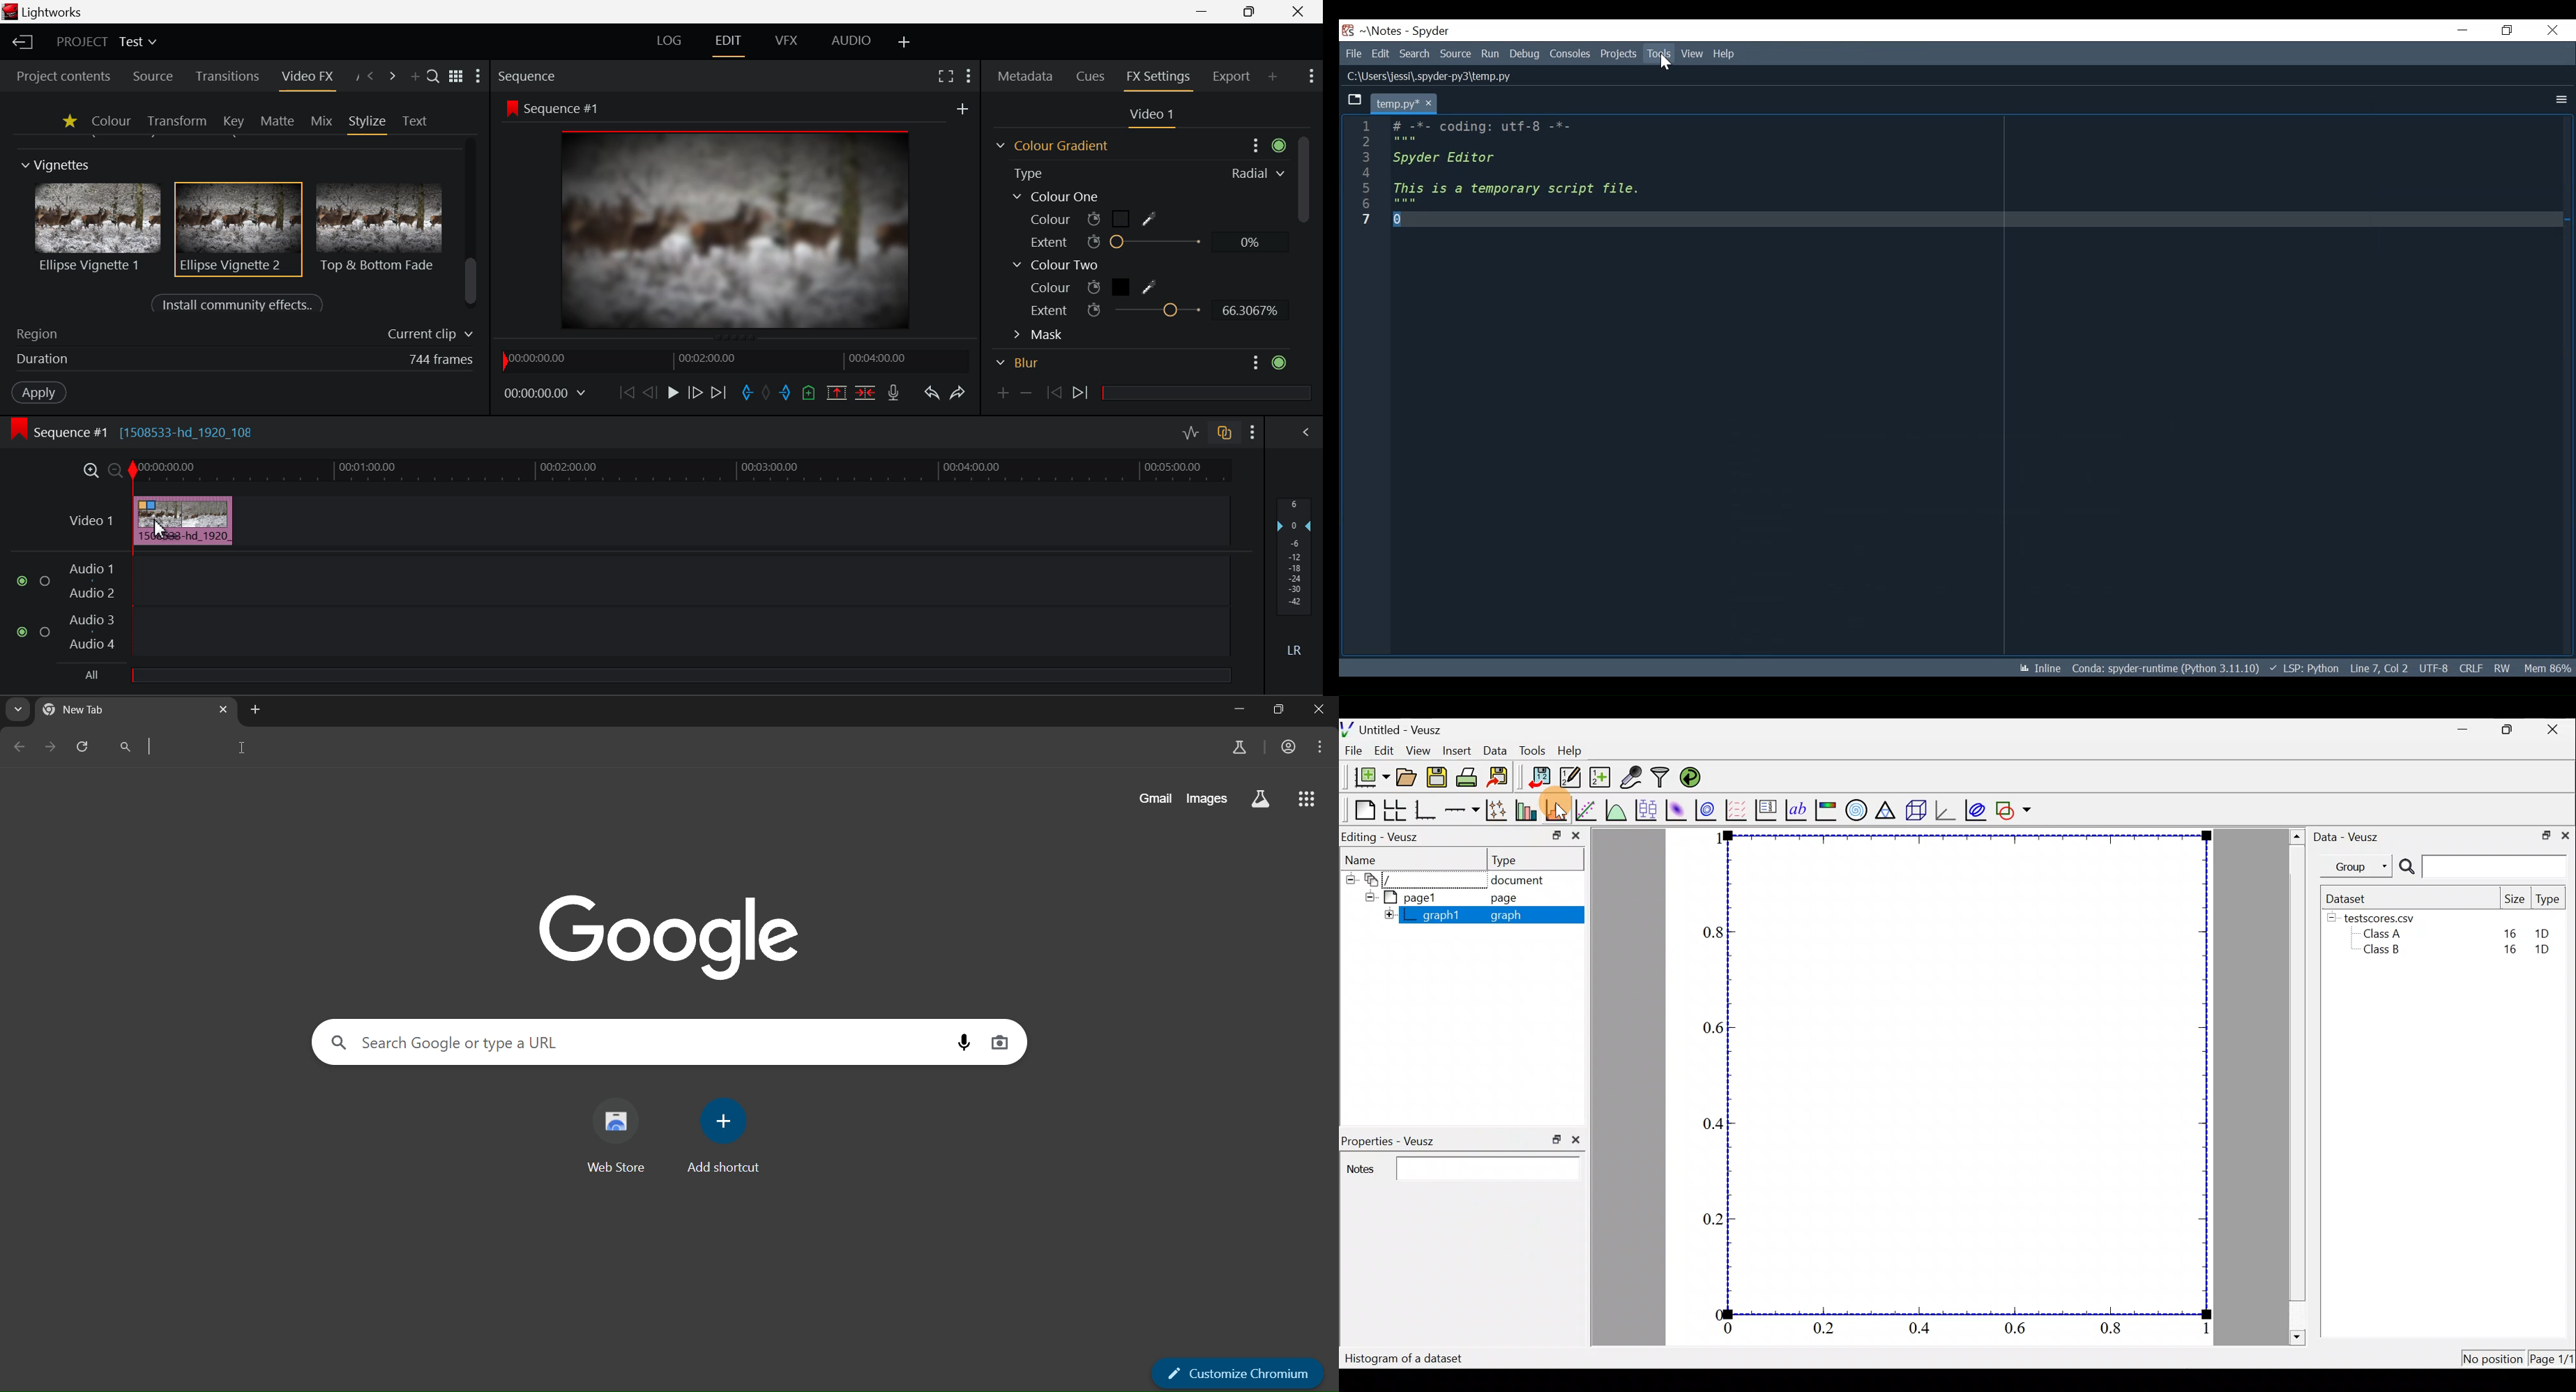 This screenshot has width=2576, height=1400. What do you see at coordinates (2380, 952) in the screenshot?
I see `Class B` at bounding box center [2380, 952].